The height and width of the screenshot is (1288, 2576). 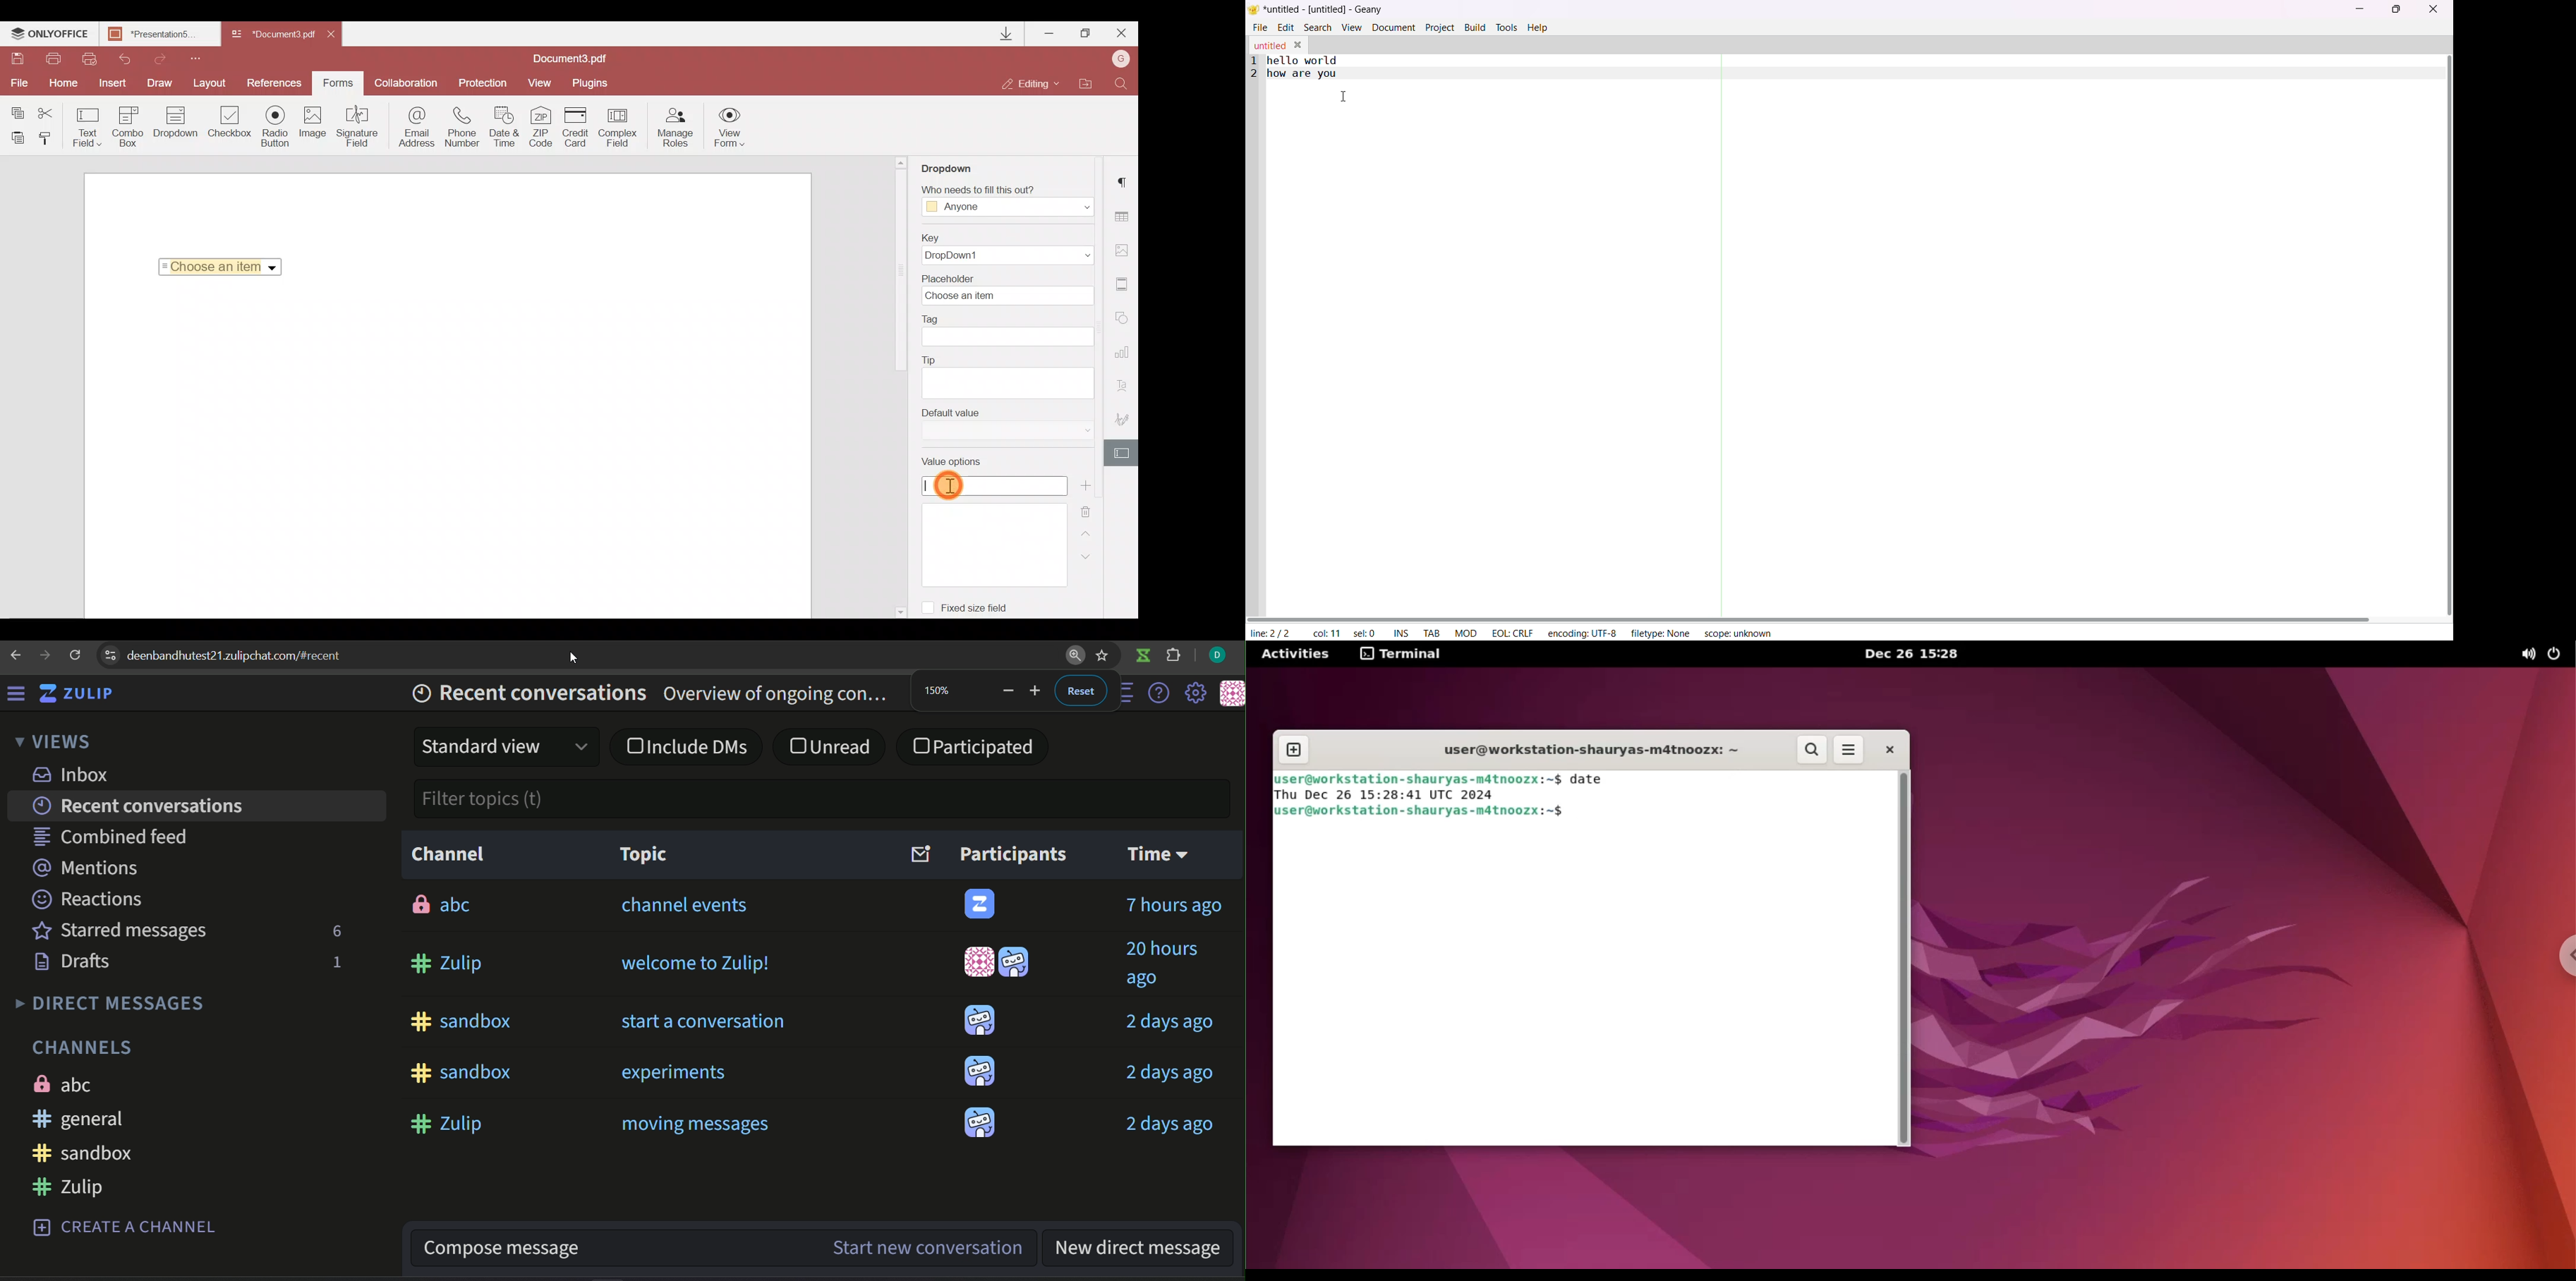 I want to click on Cursor, so click(x=950, y=483).